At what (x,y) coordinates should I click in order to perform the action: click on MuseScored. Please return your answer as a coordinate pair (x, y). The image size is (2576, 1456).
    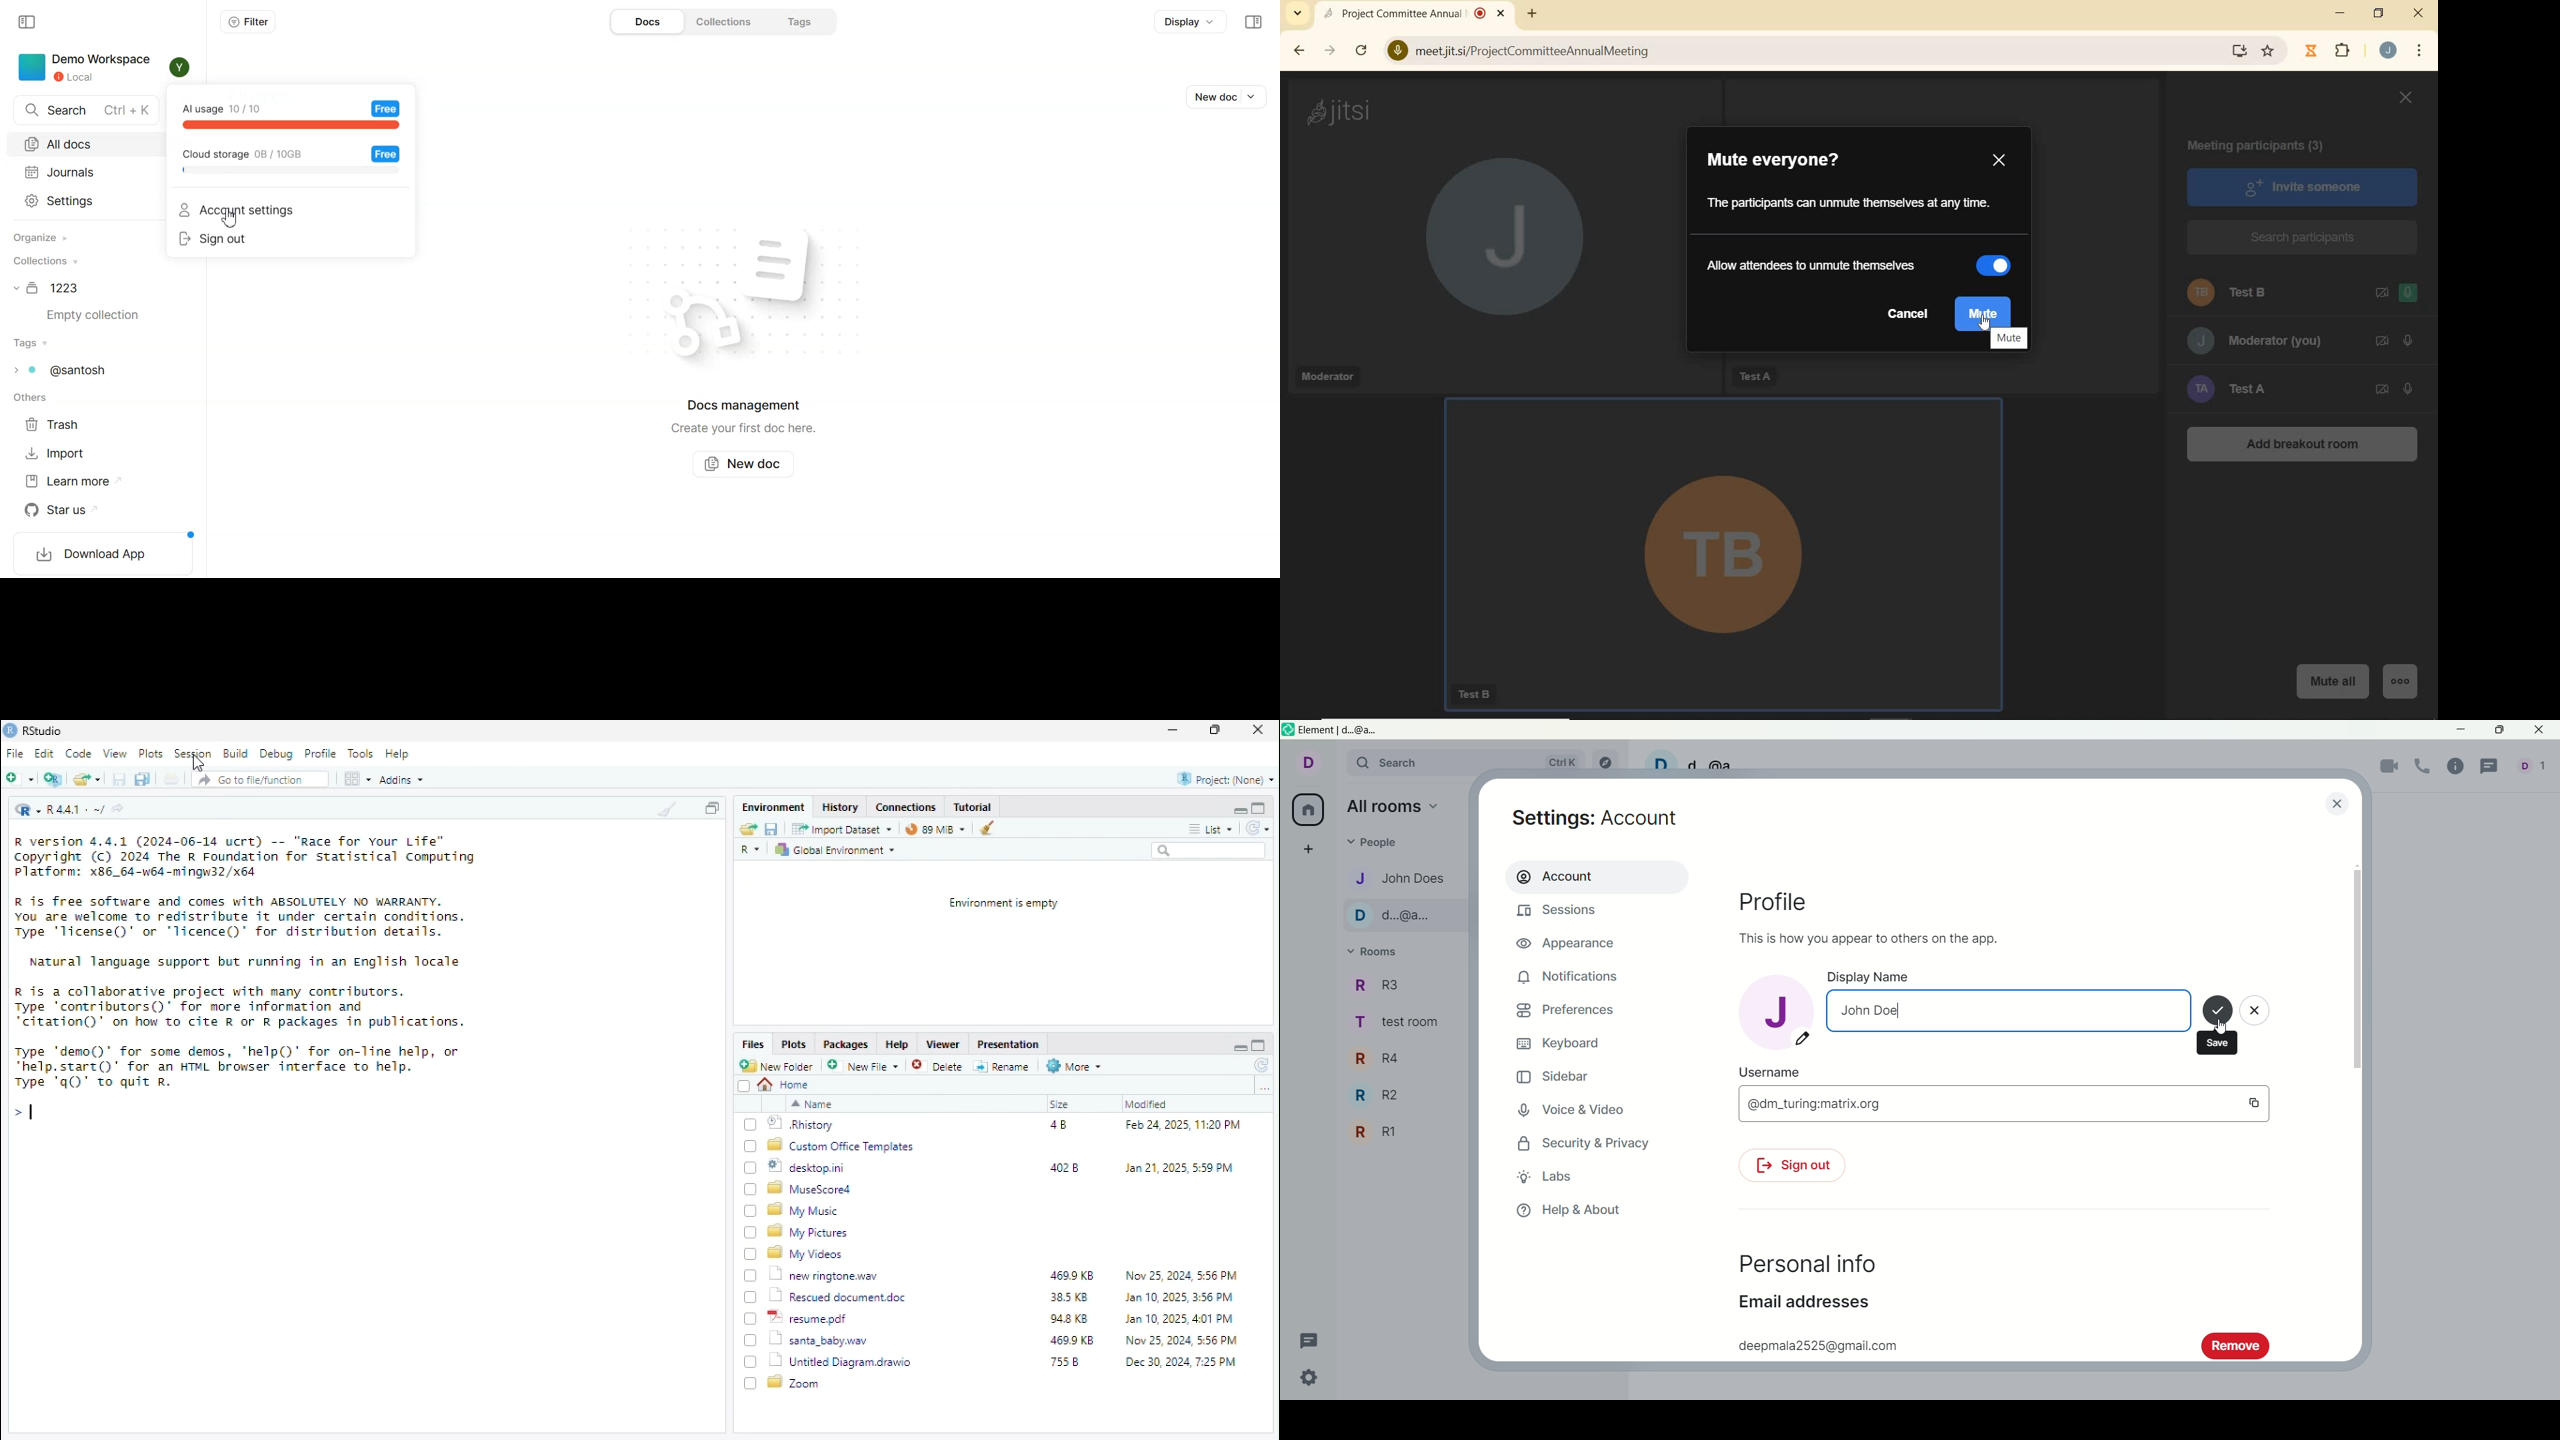
    Looking at the image, I should click on (810, 1189).